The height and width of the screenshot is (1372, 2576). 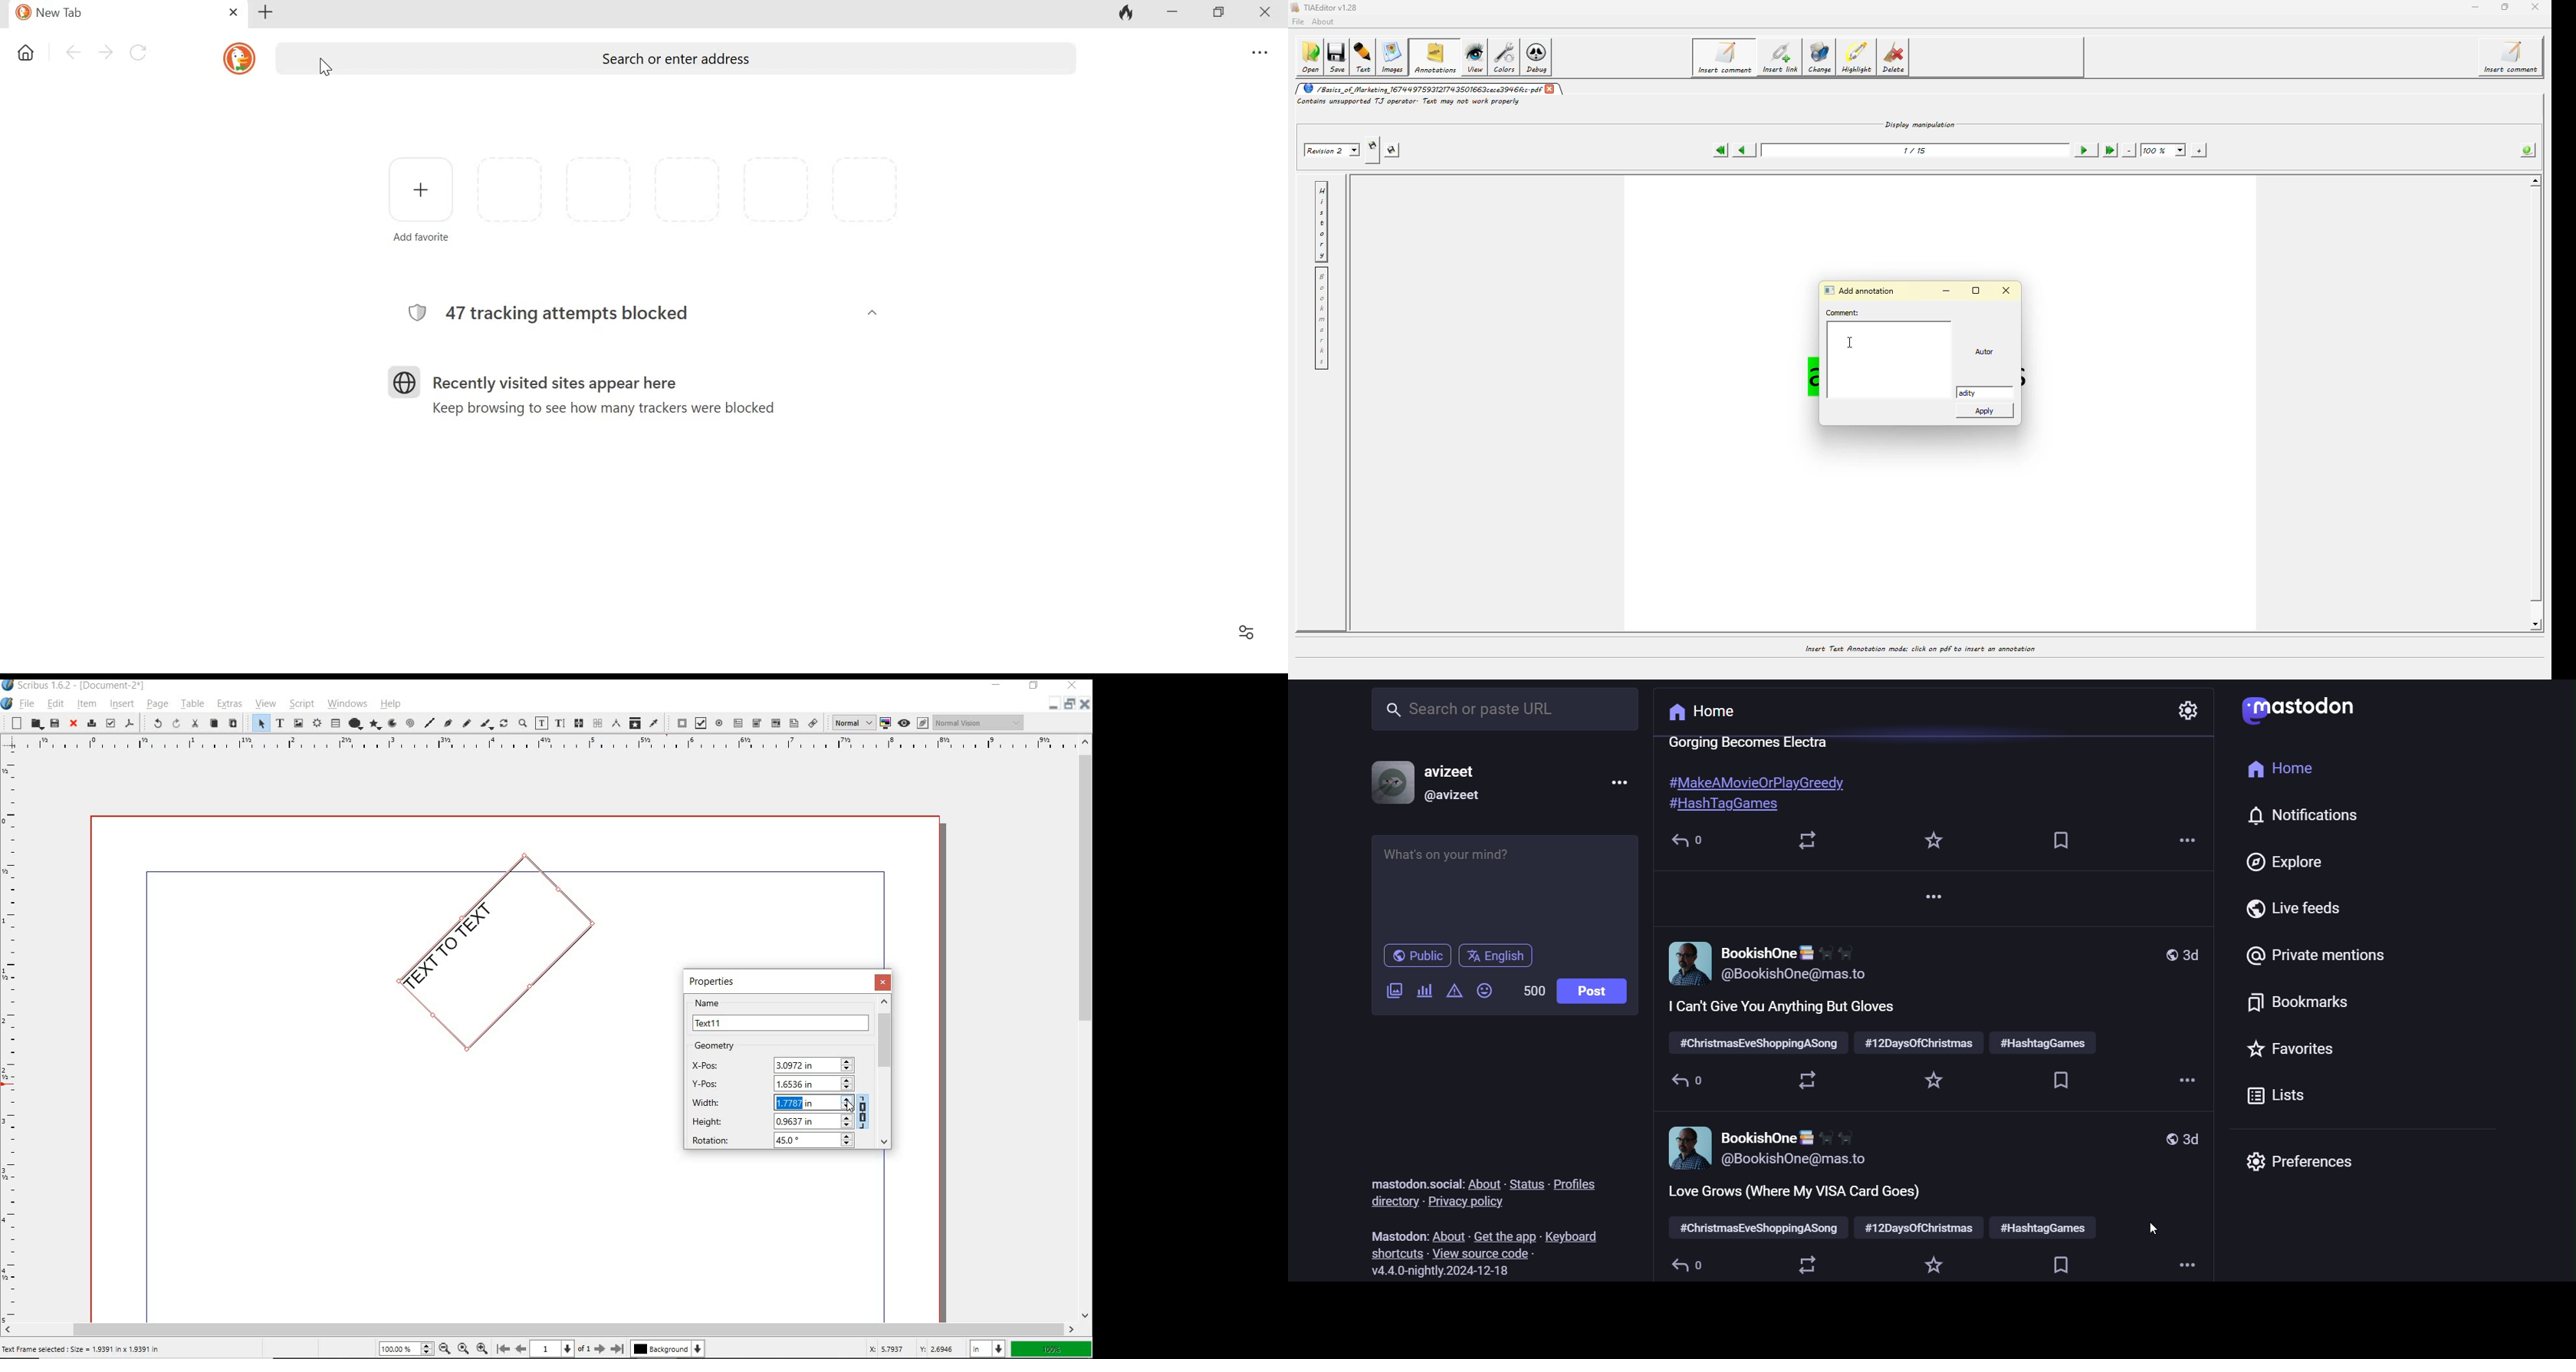 I want to click on home, so click(x=1705, y=713).